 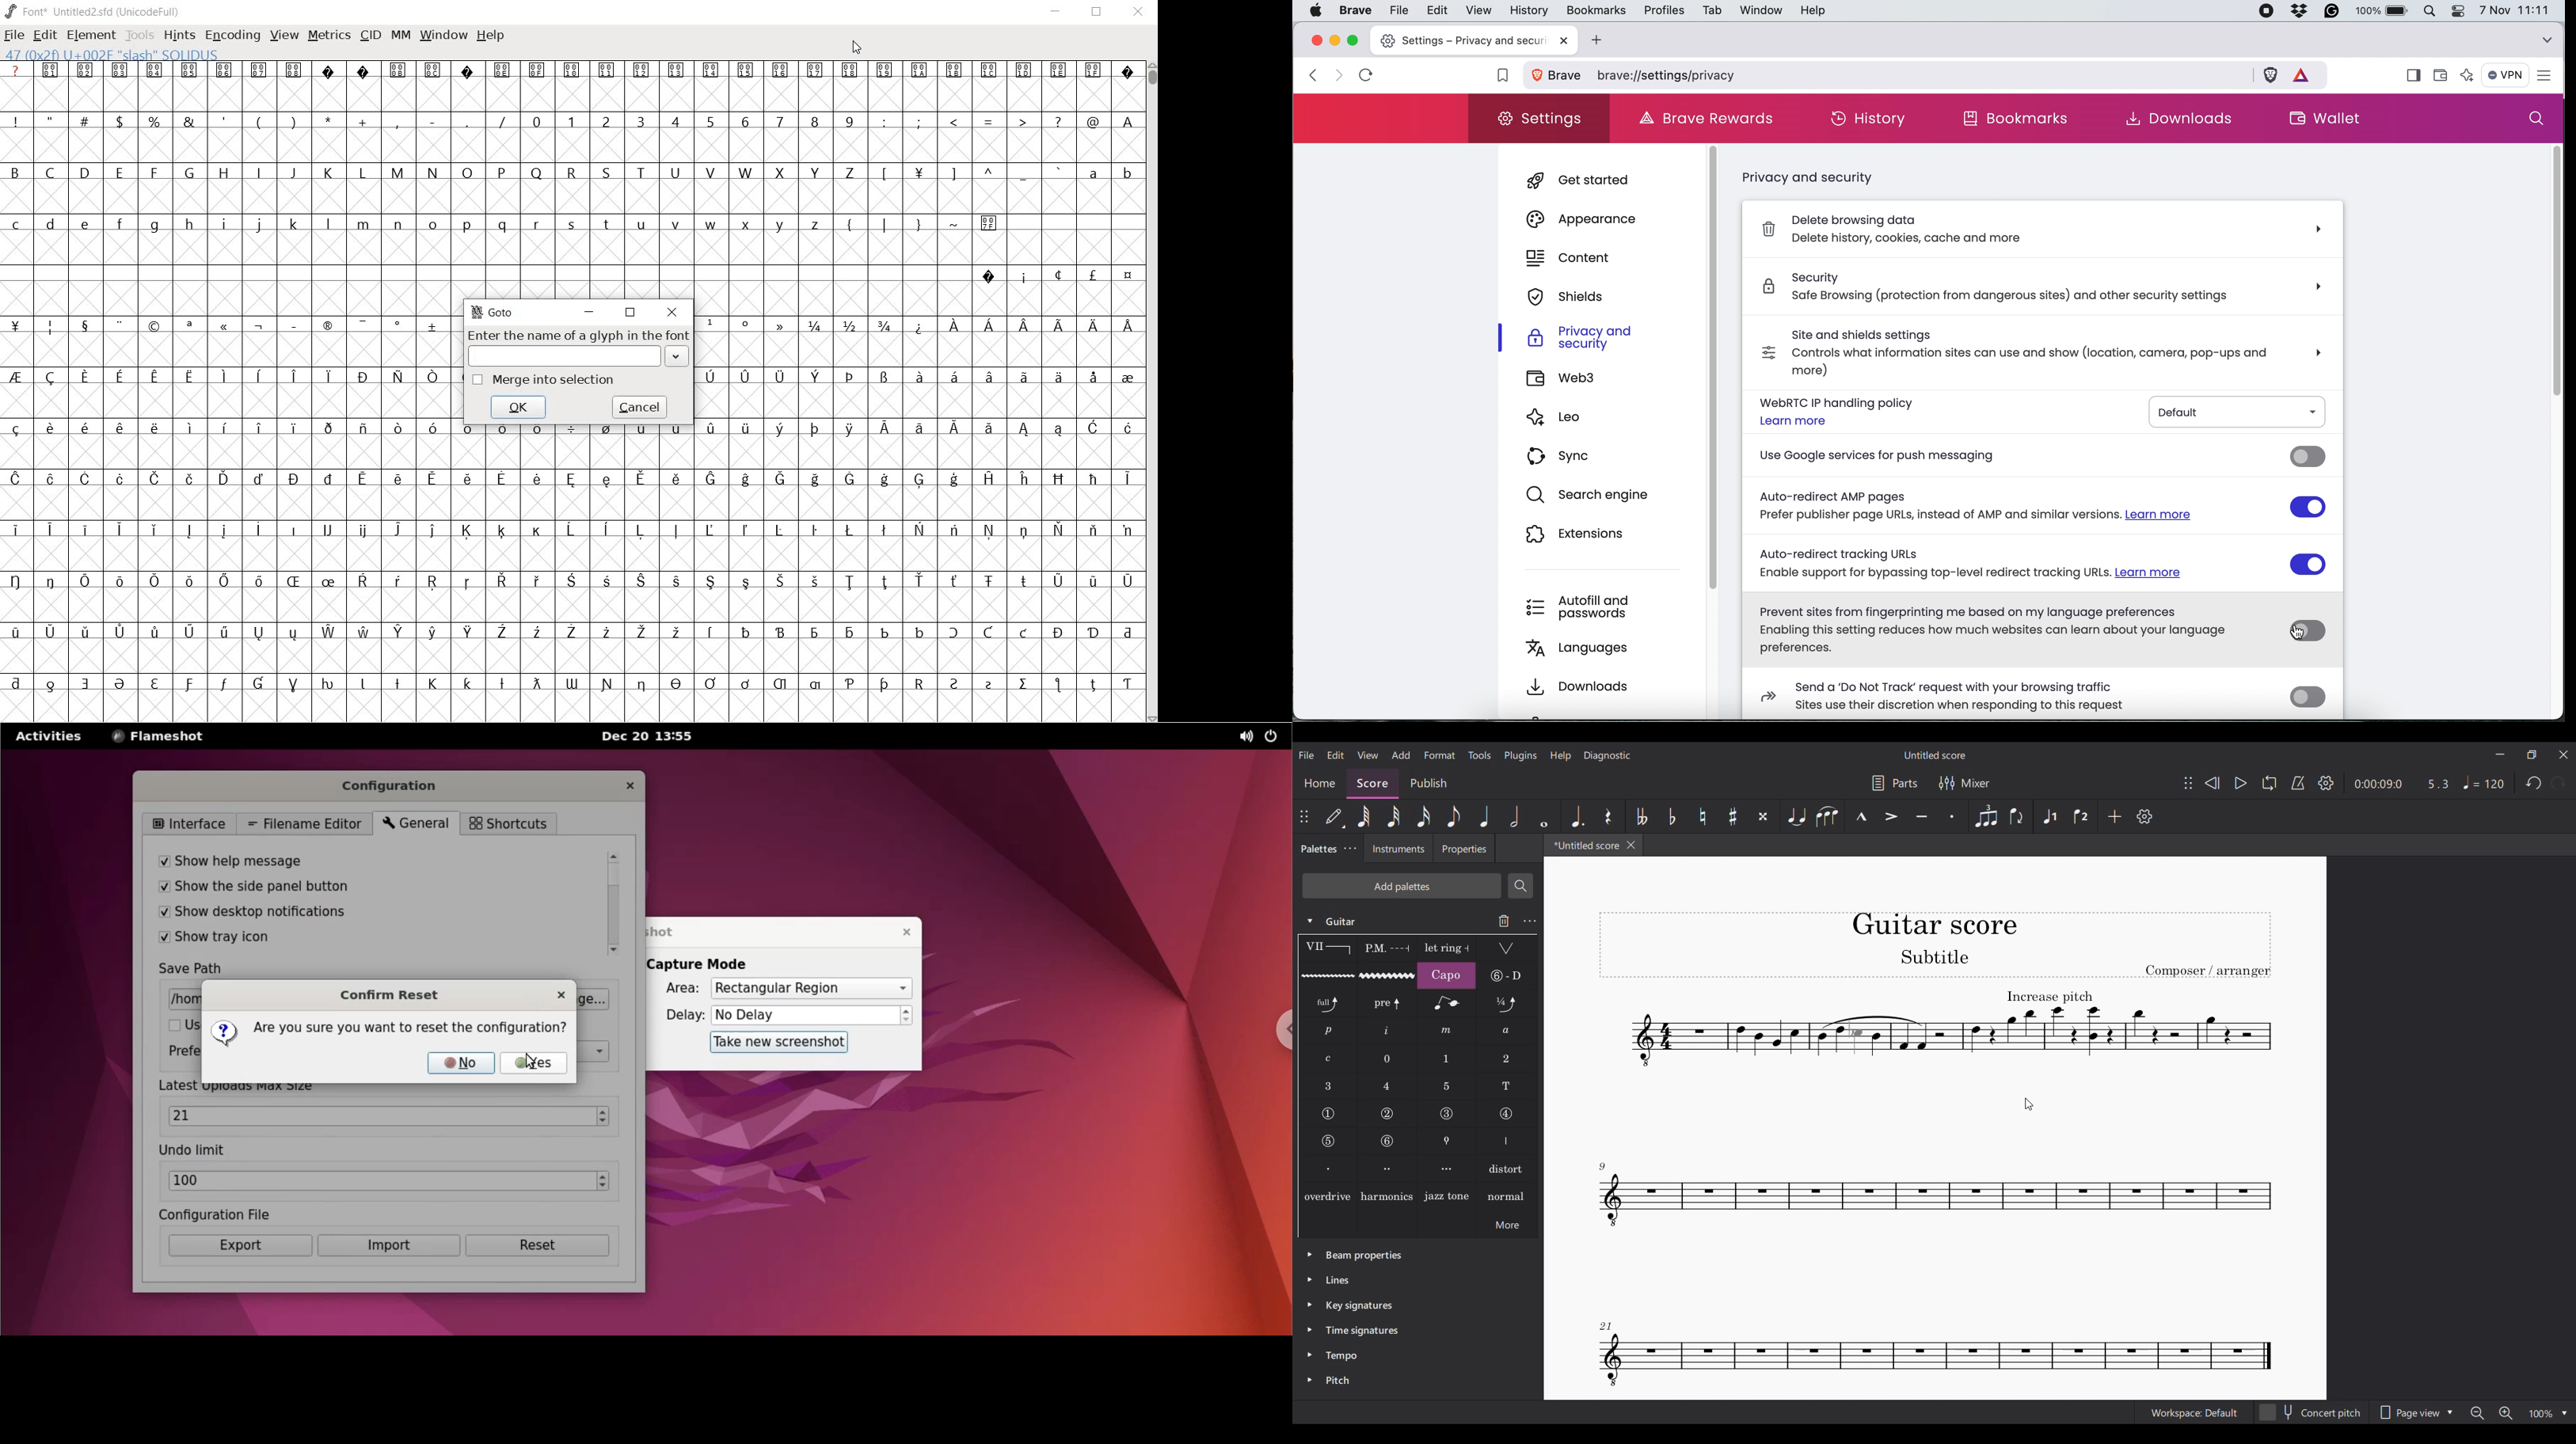 I want to click on Toggle double sharp, so click(x=1763, y=816).